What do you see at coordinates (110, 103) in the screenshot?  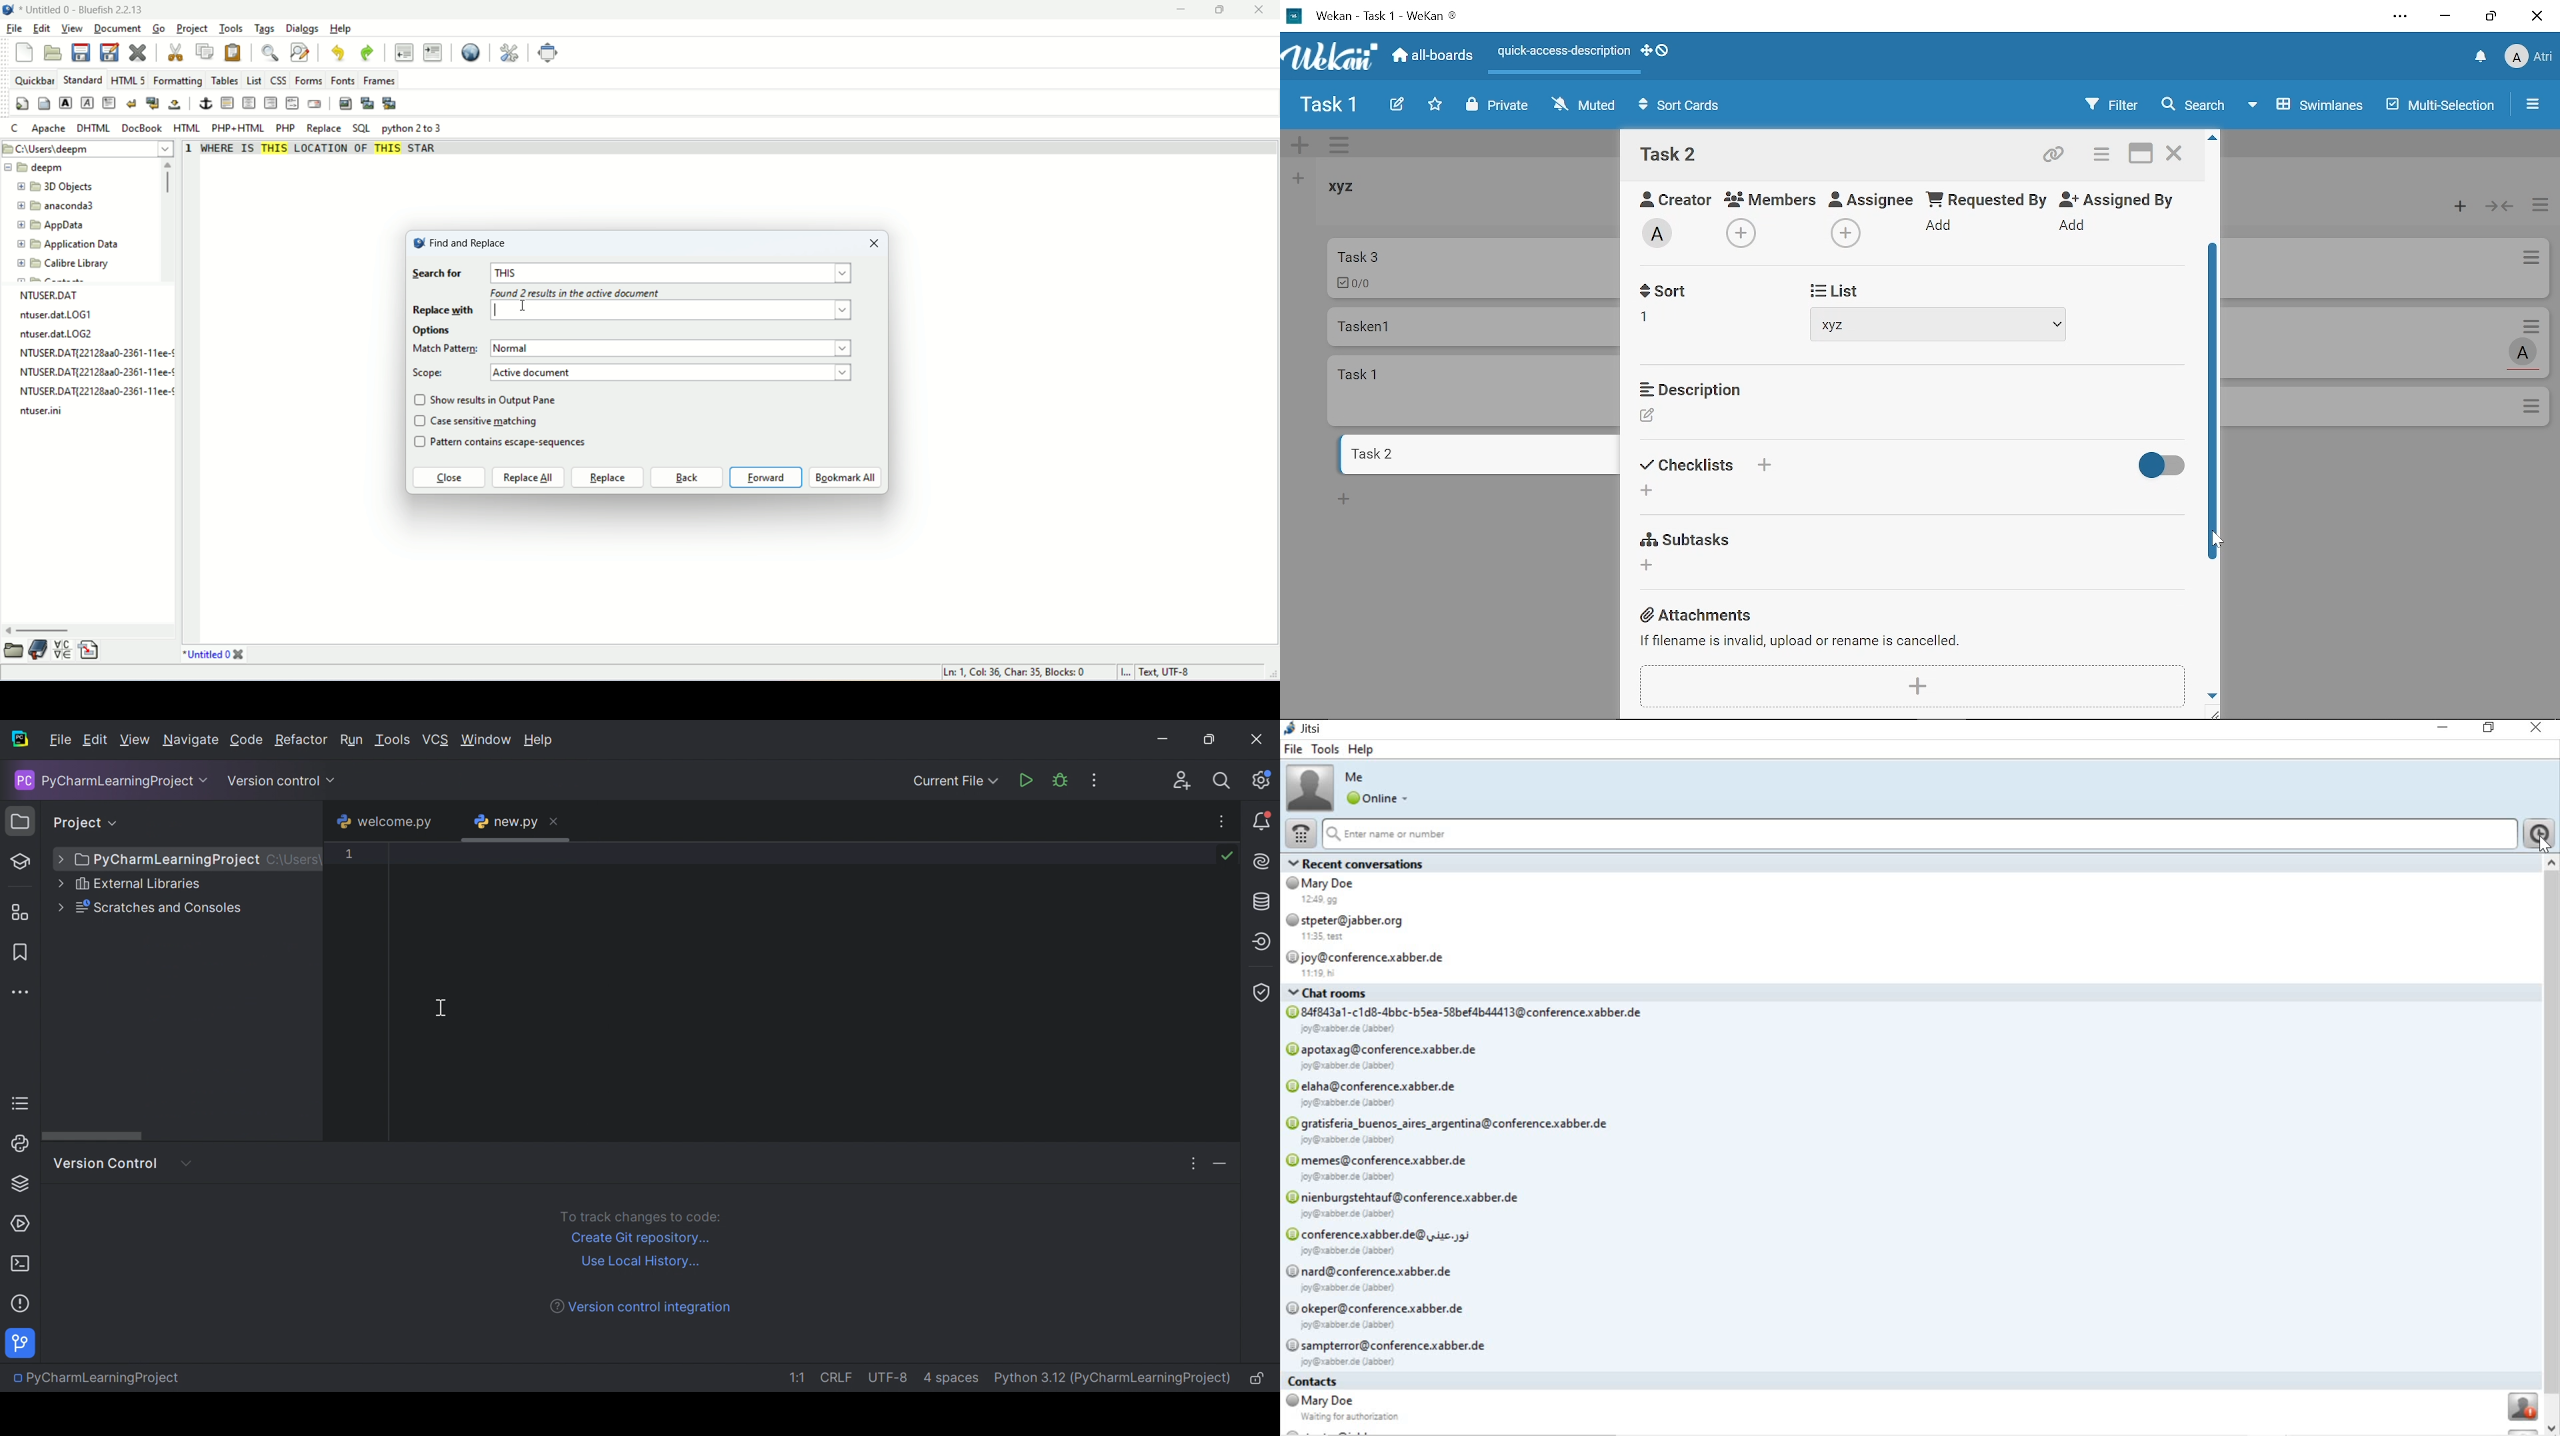 I see `paragraph` at bounding box center [110, 103].